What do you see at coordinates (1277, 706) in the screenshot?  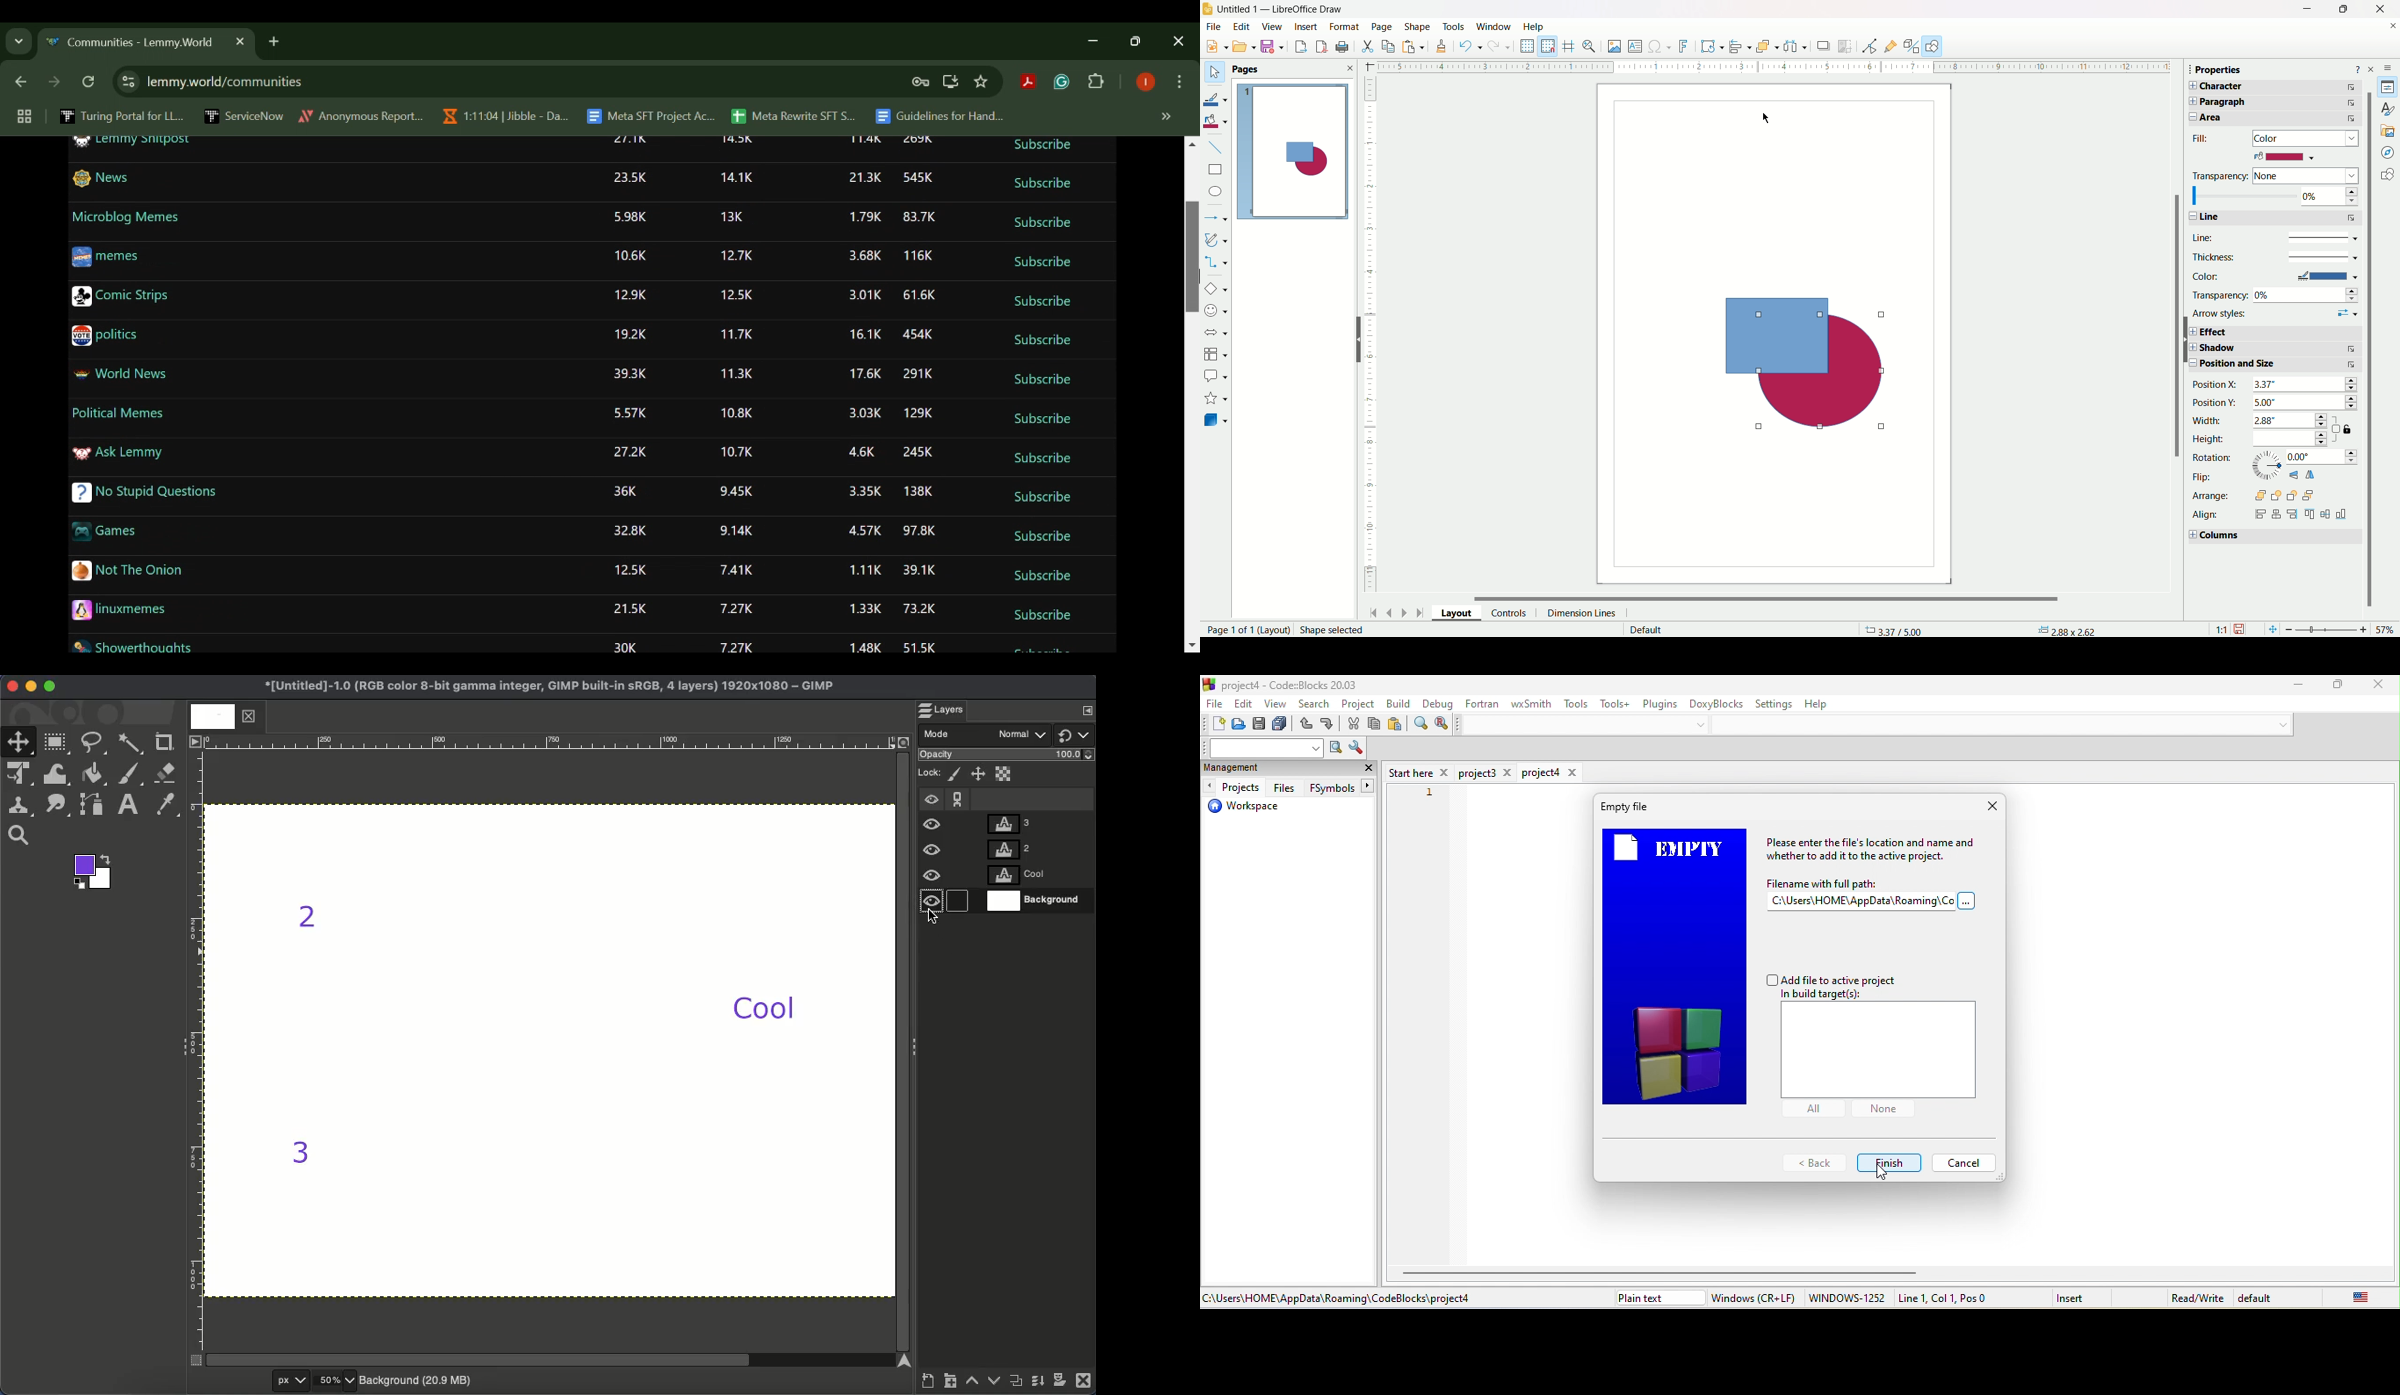 I see `view` at bounding box center [1277, 706].